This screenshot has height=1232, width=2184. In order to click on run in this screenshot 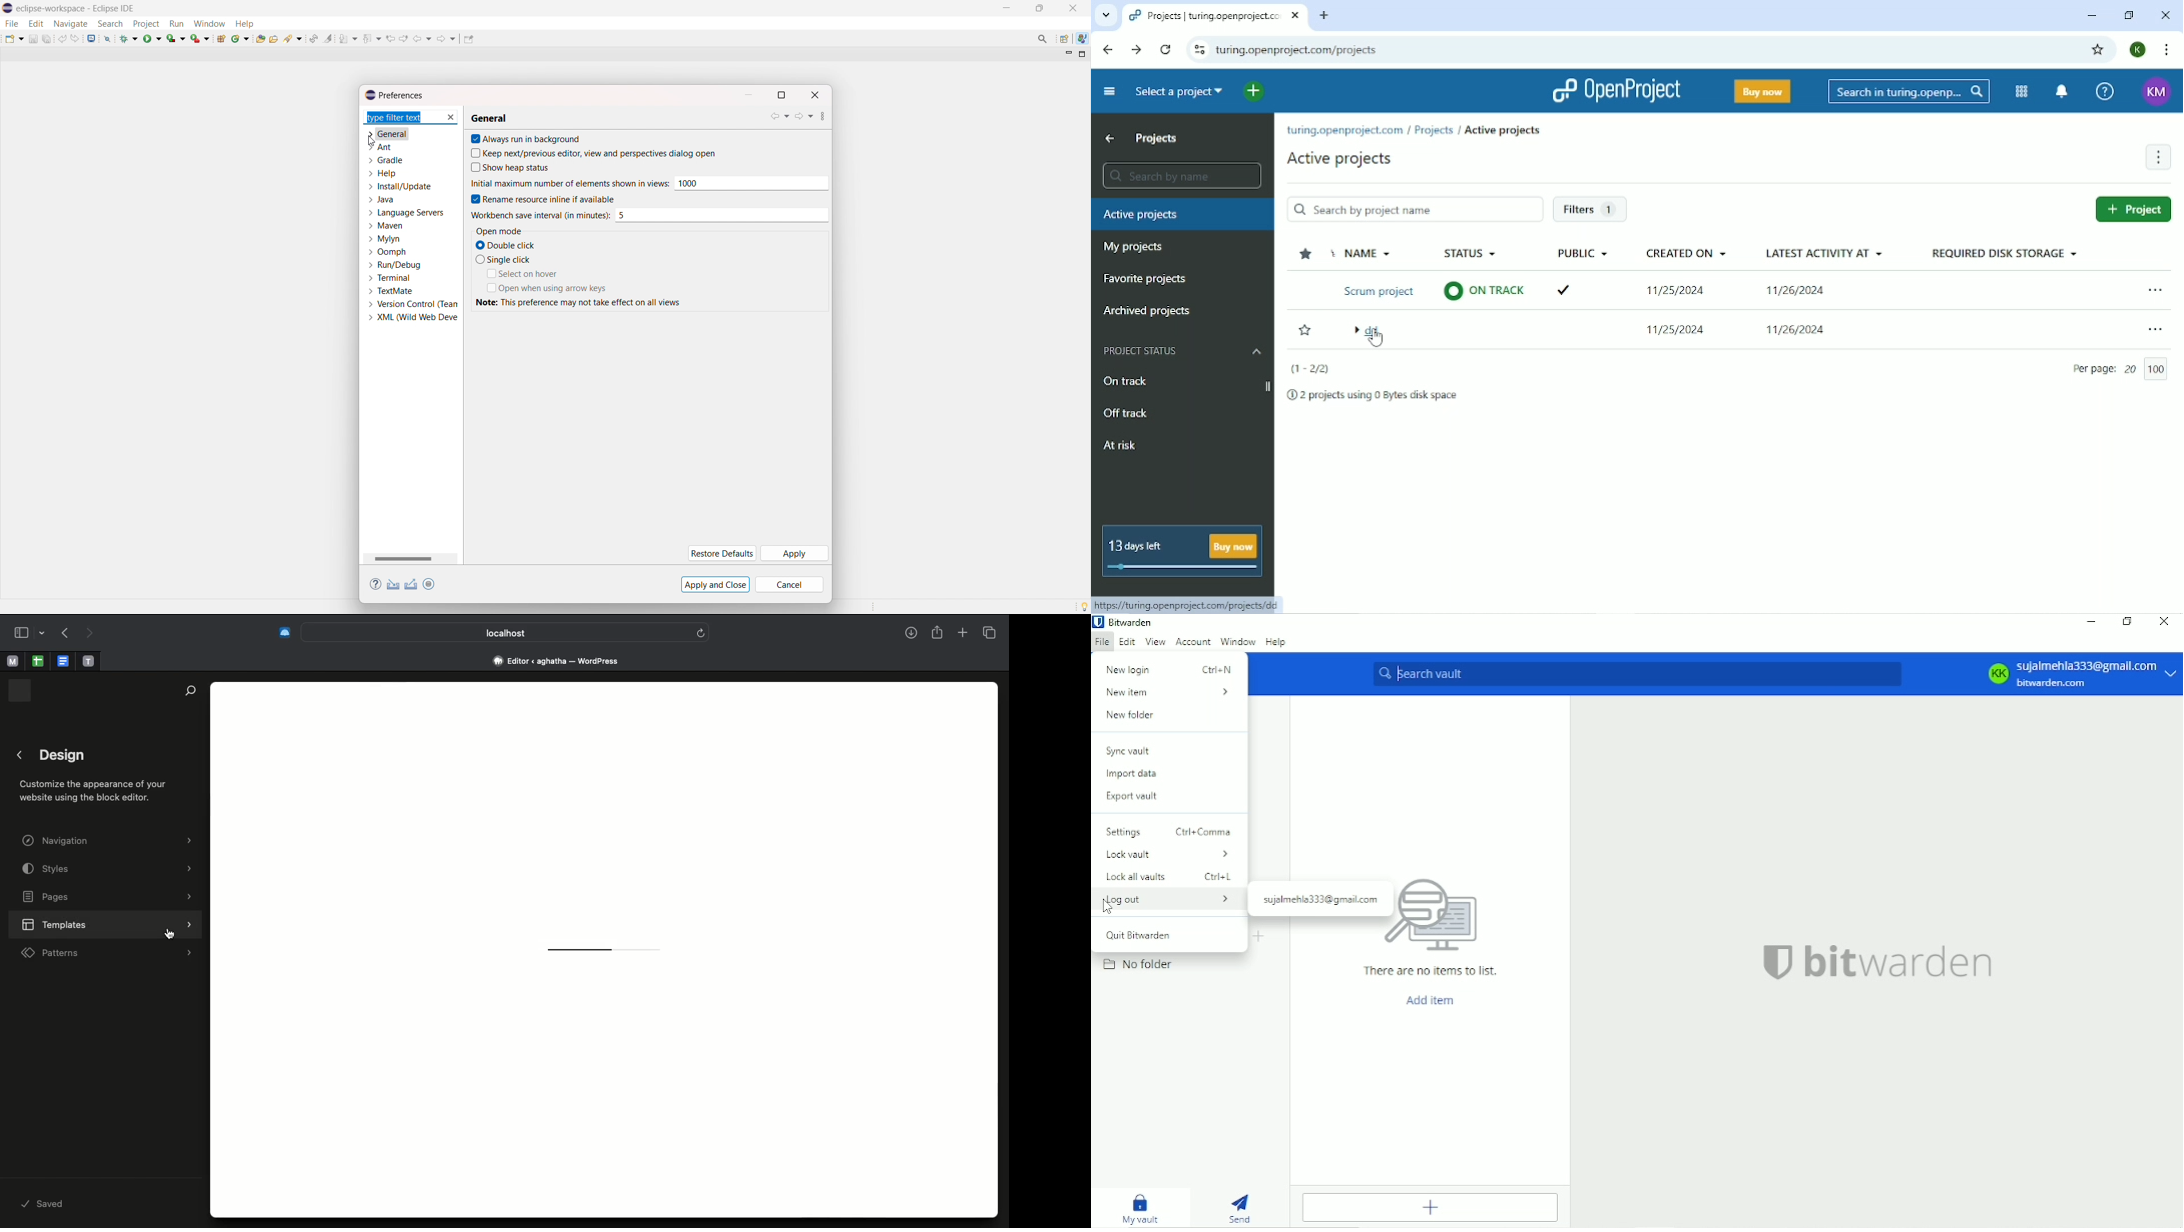, I will do `click(152, 38)`.